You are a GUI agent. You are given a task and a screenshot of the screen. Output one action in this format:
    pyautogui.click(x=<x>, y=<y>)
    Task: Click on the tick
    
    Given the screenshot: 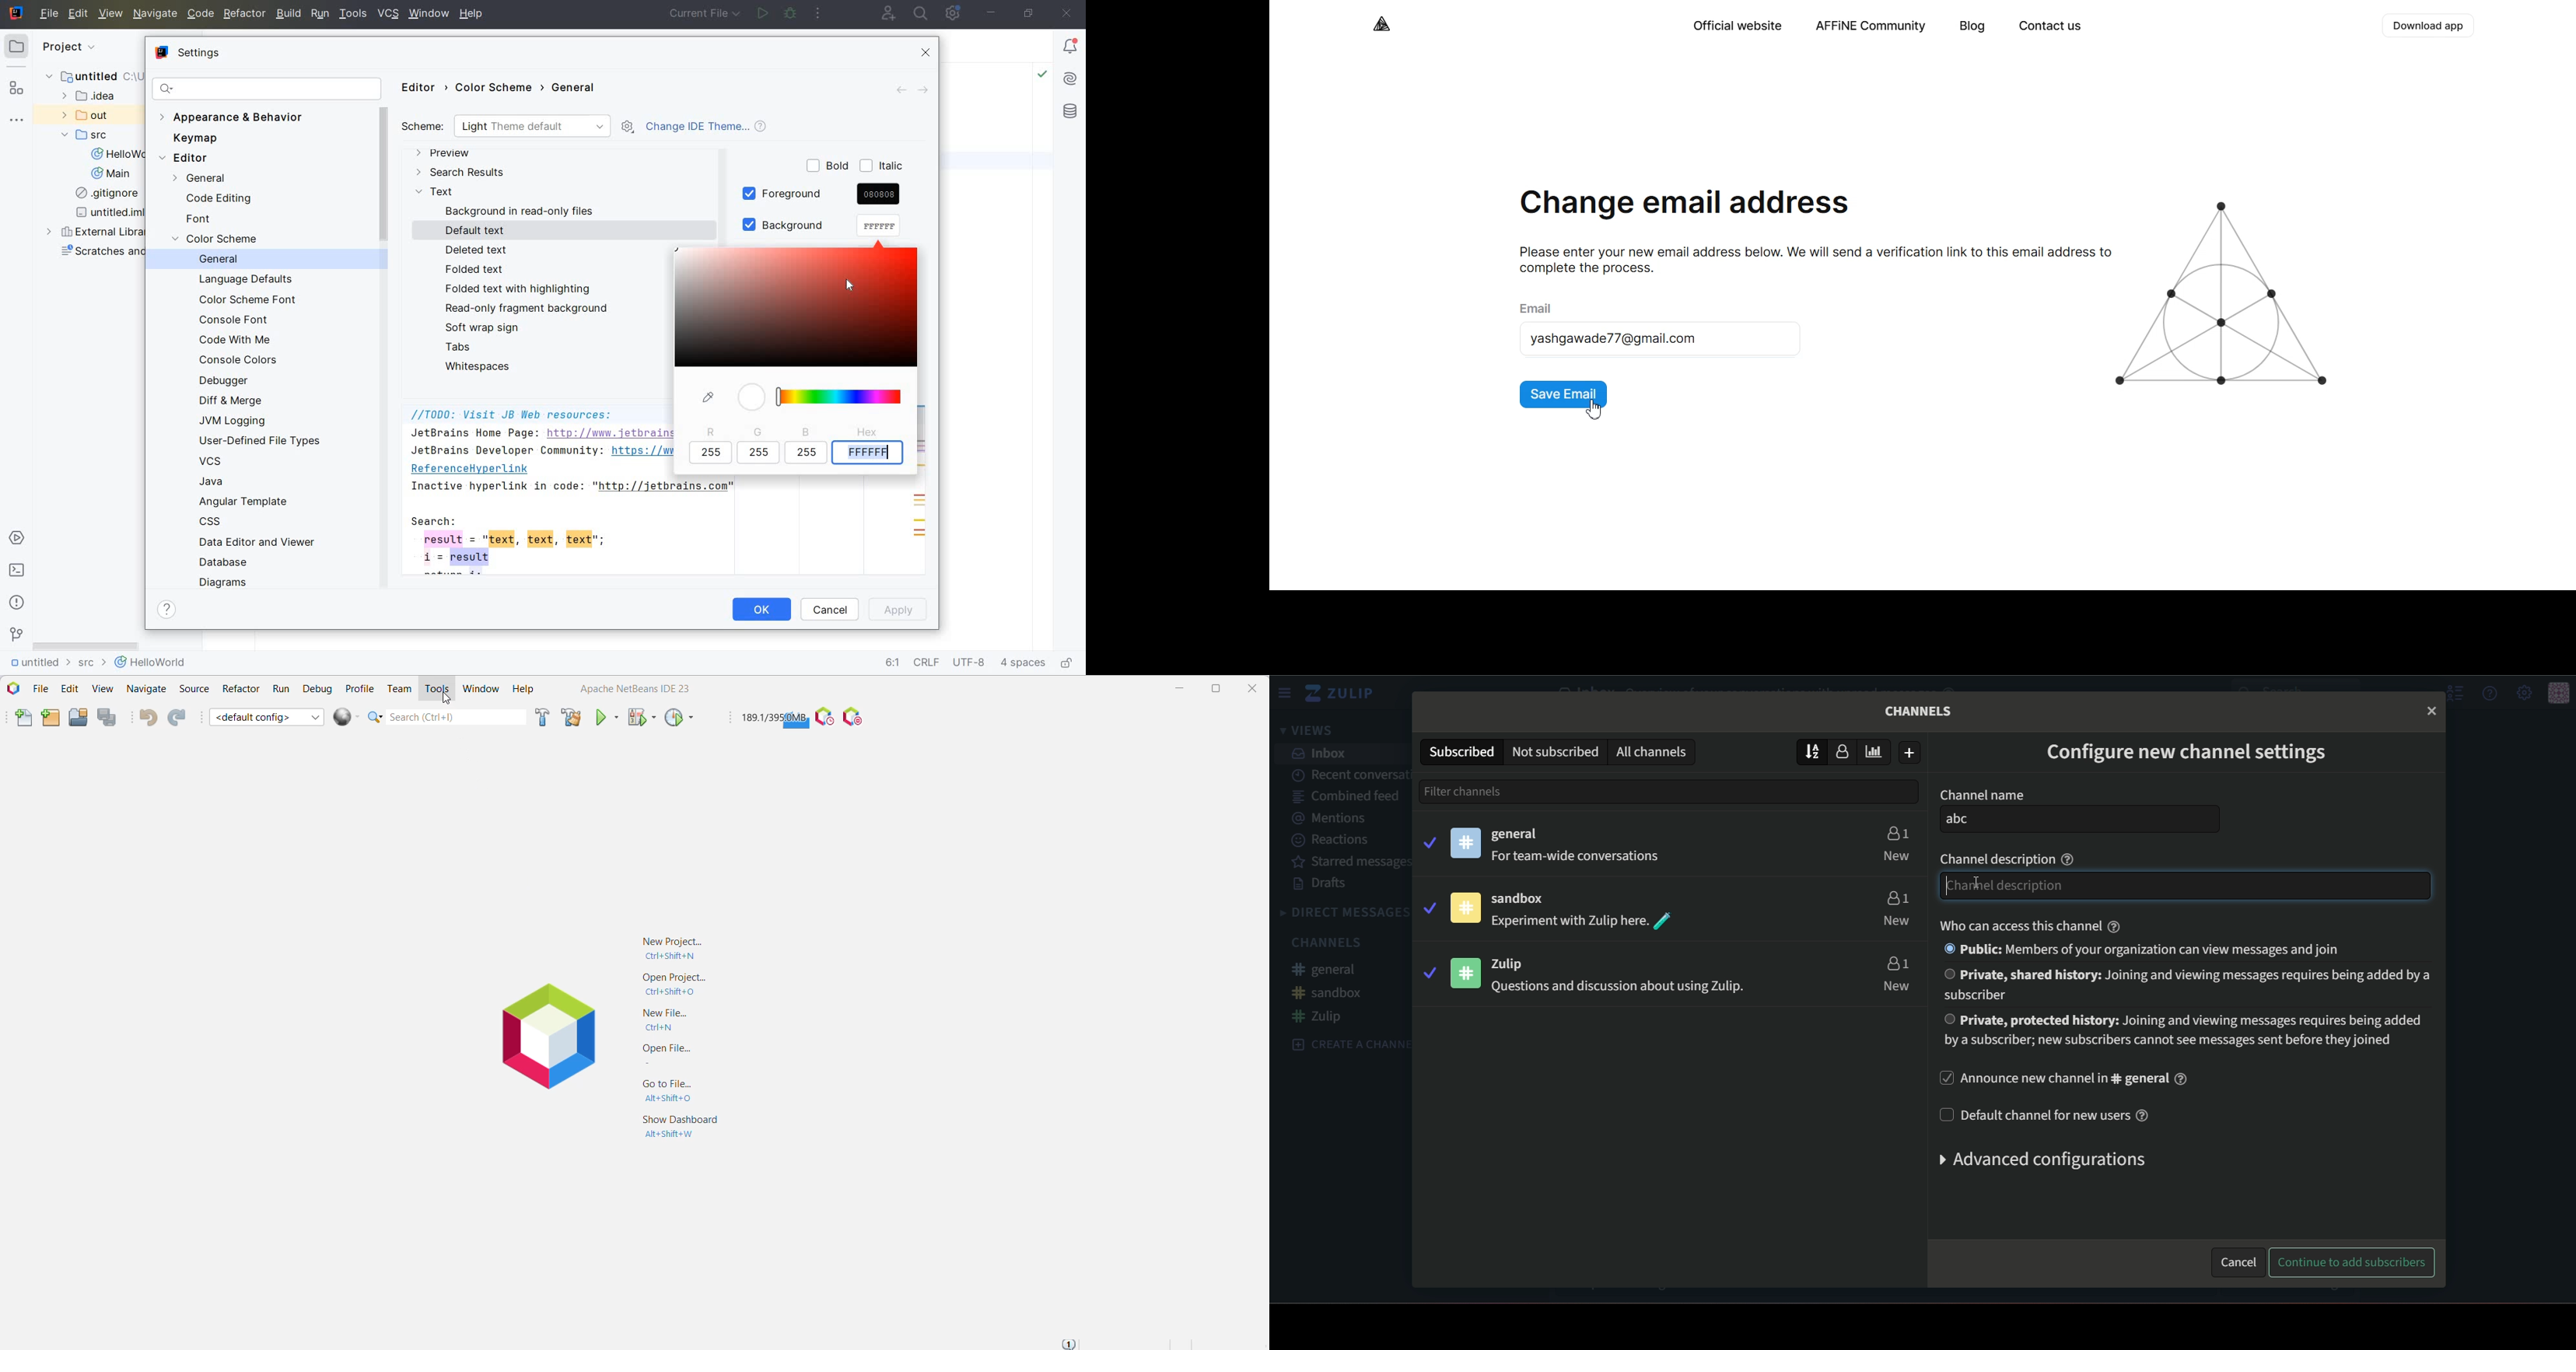 What is the action you would take?
    pyautogui.click(x=1428, y=907)
    